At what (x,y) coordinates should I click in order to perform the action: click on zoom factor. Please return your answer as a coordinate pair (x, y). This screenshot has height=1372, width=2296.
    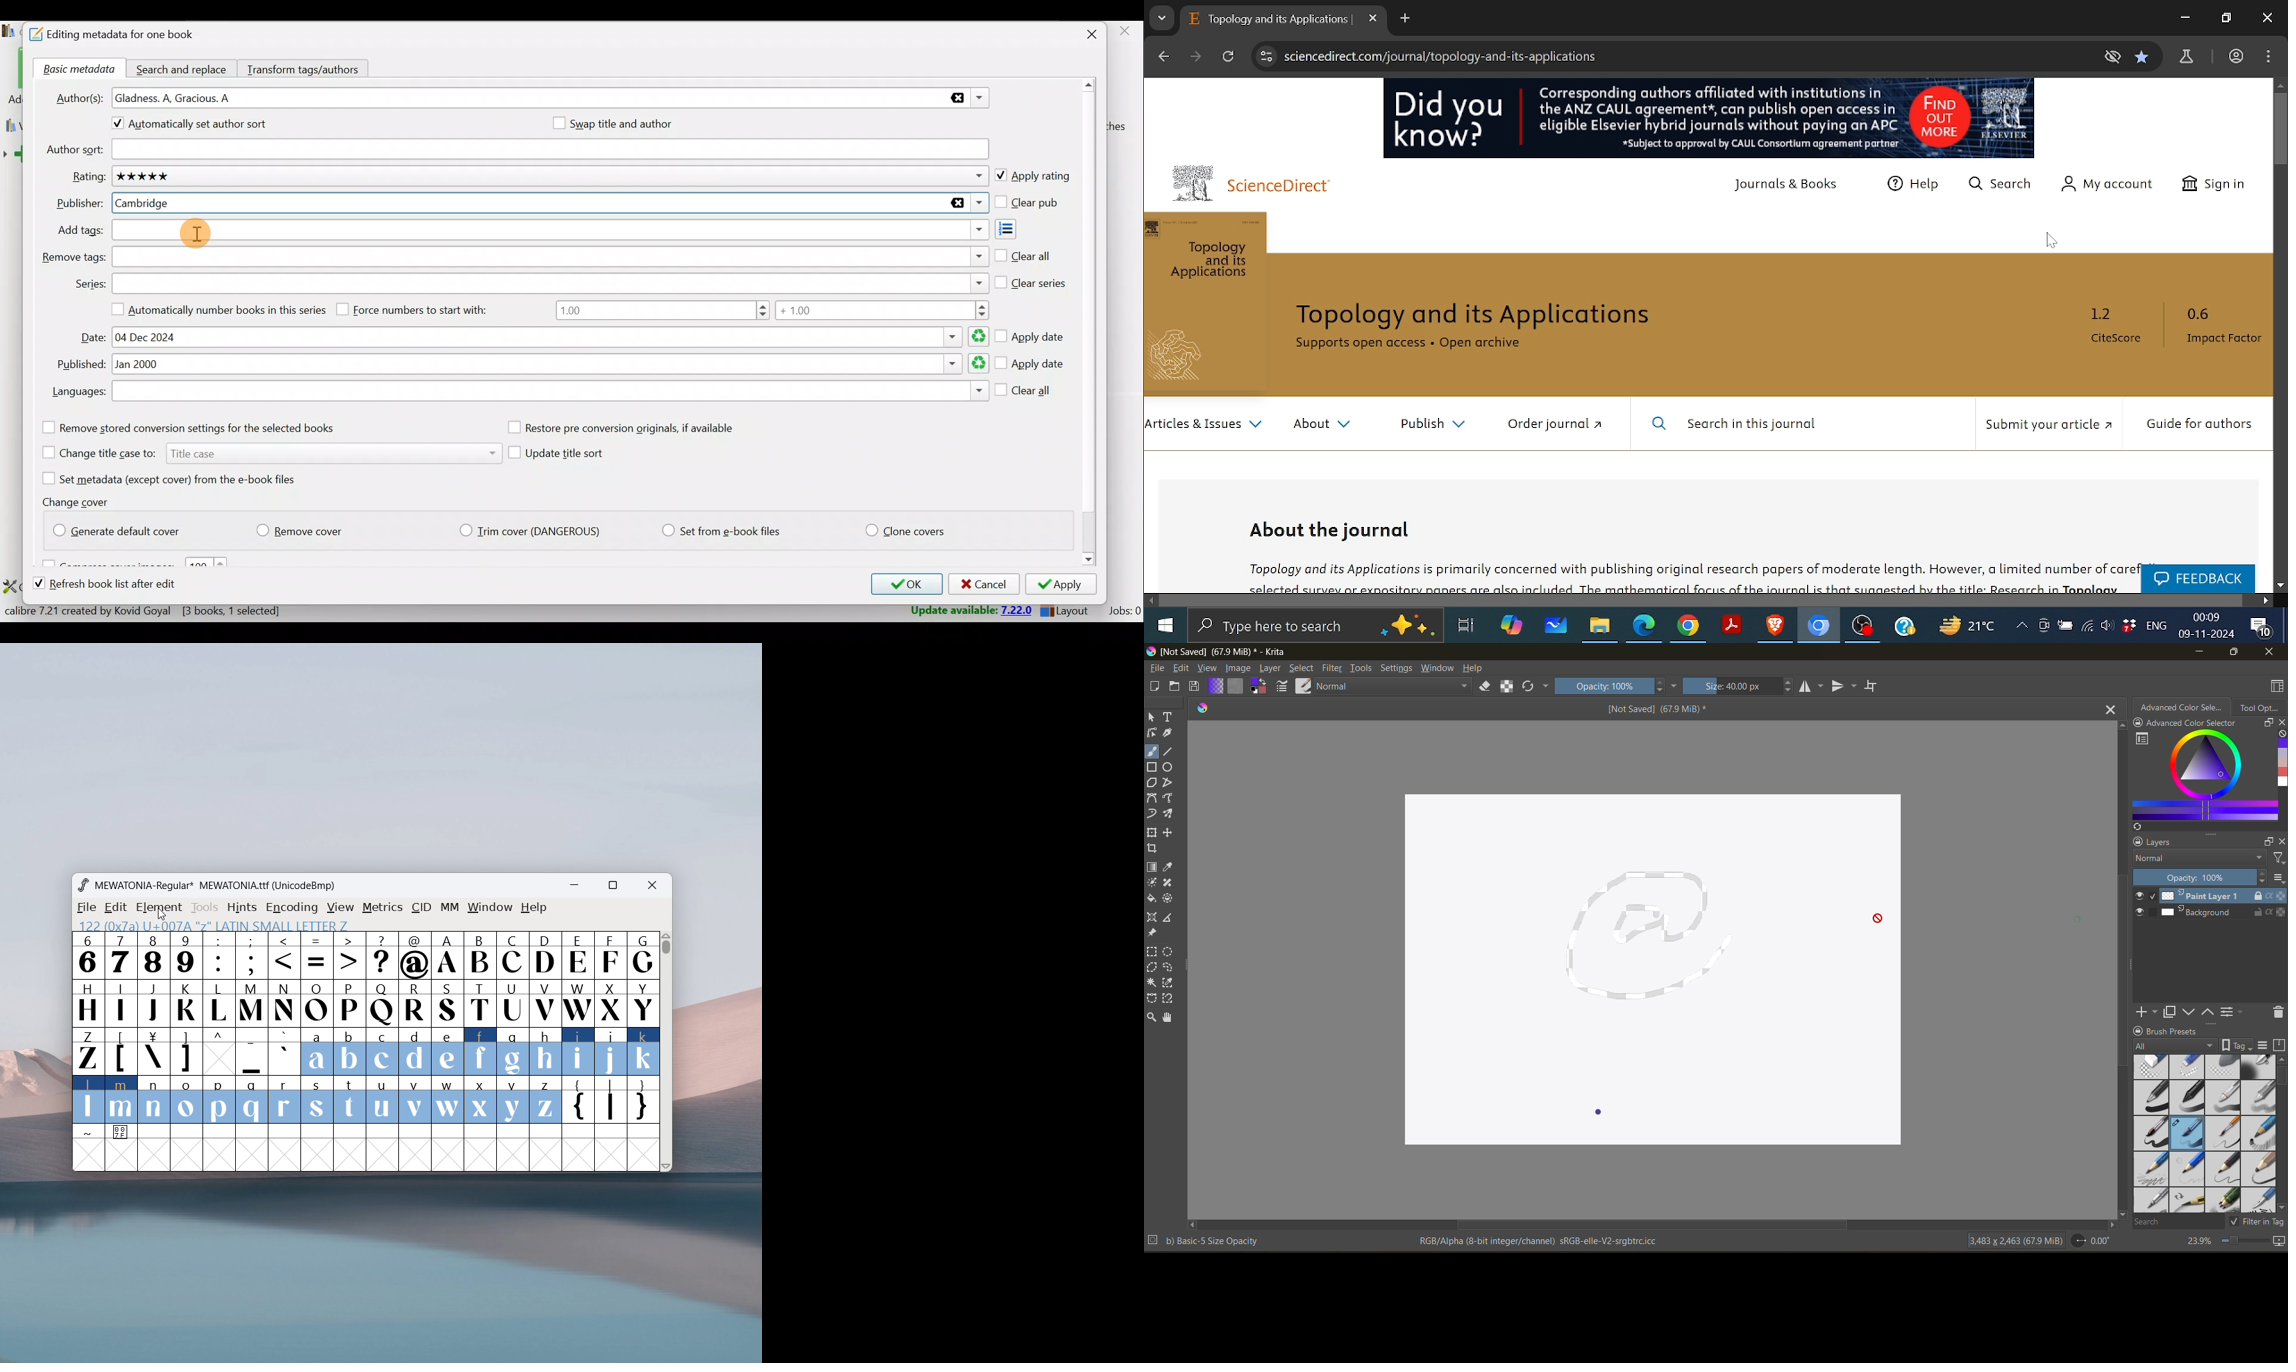
    Looking at the image, I should click on (2197, 1241).